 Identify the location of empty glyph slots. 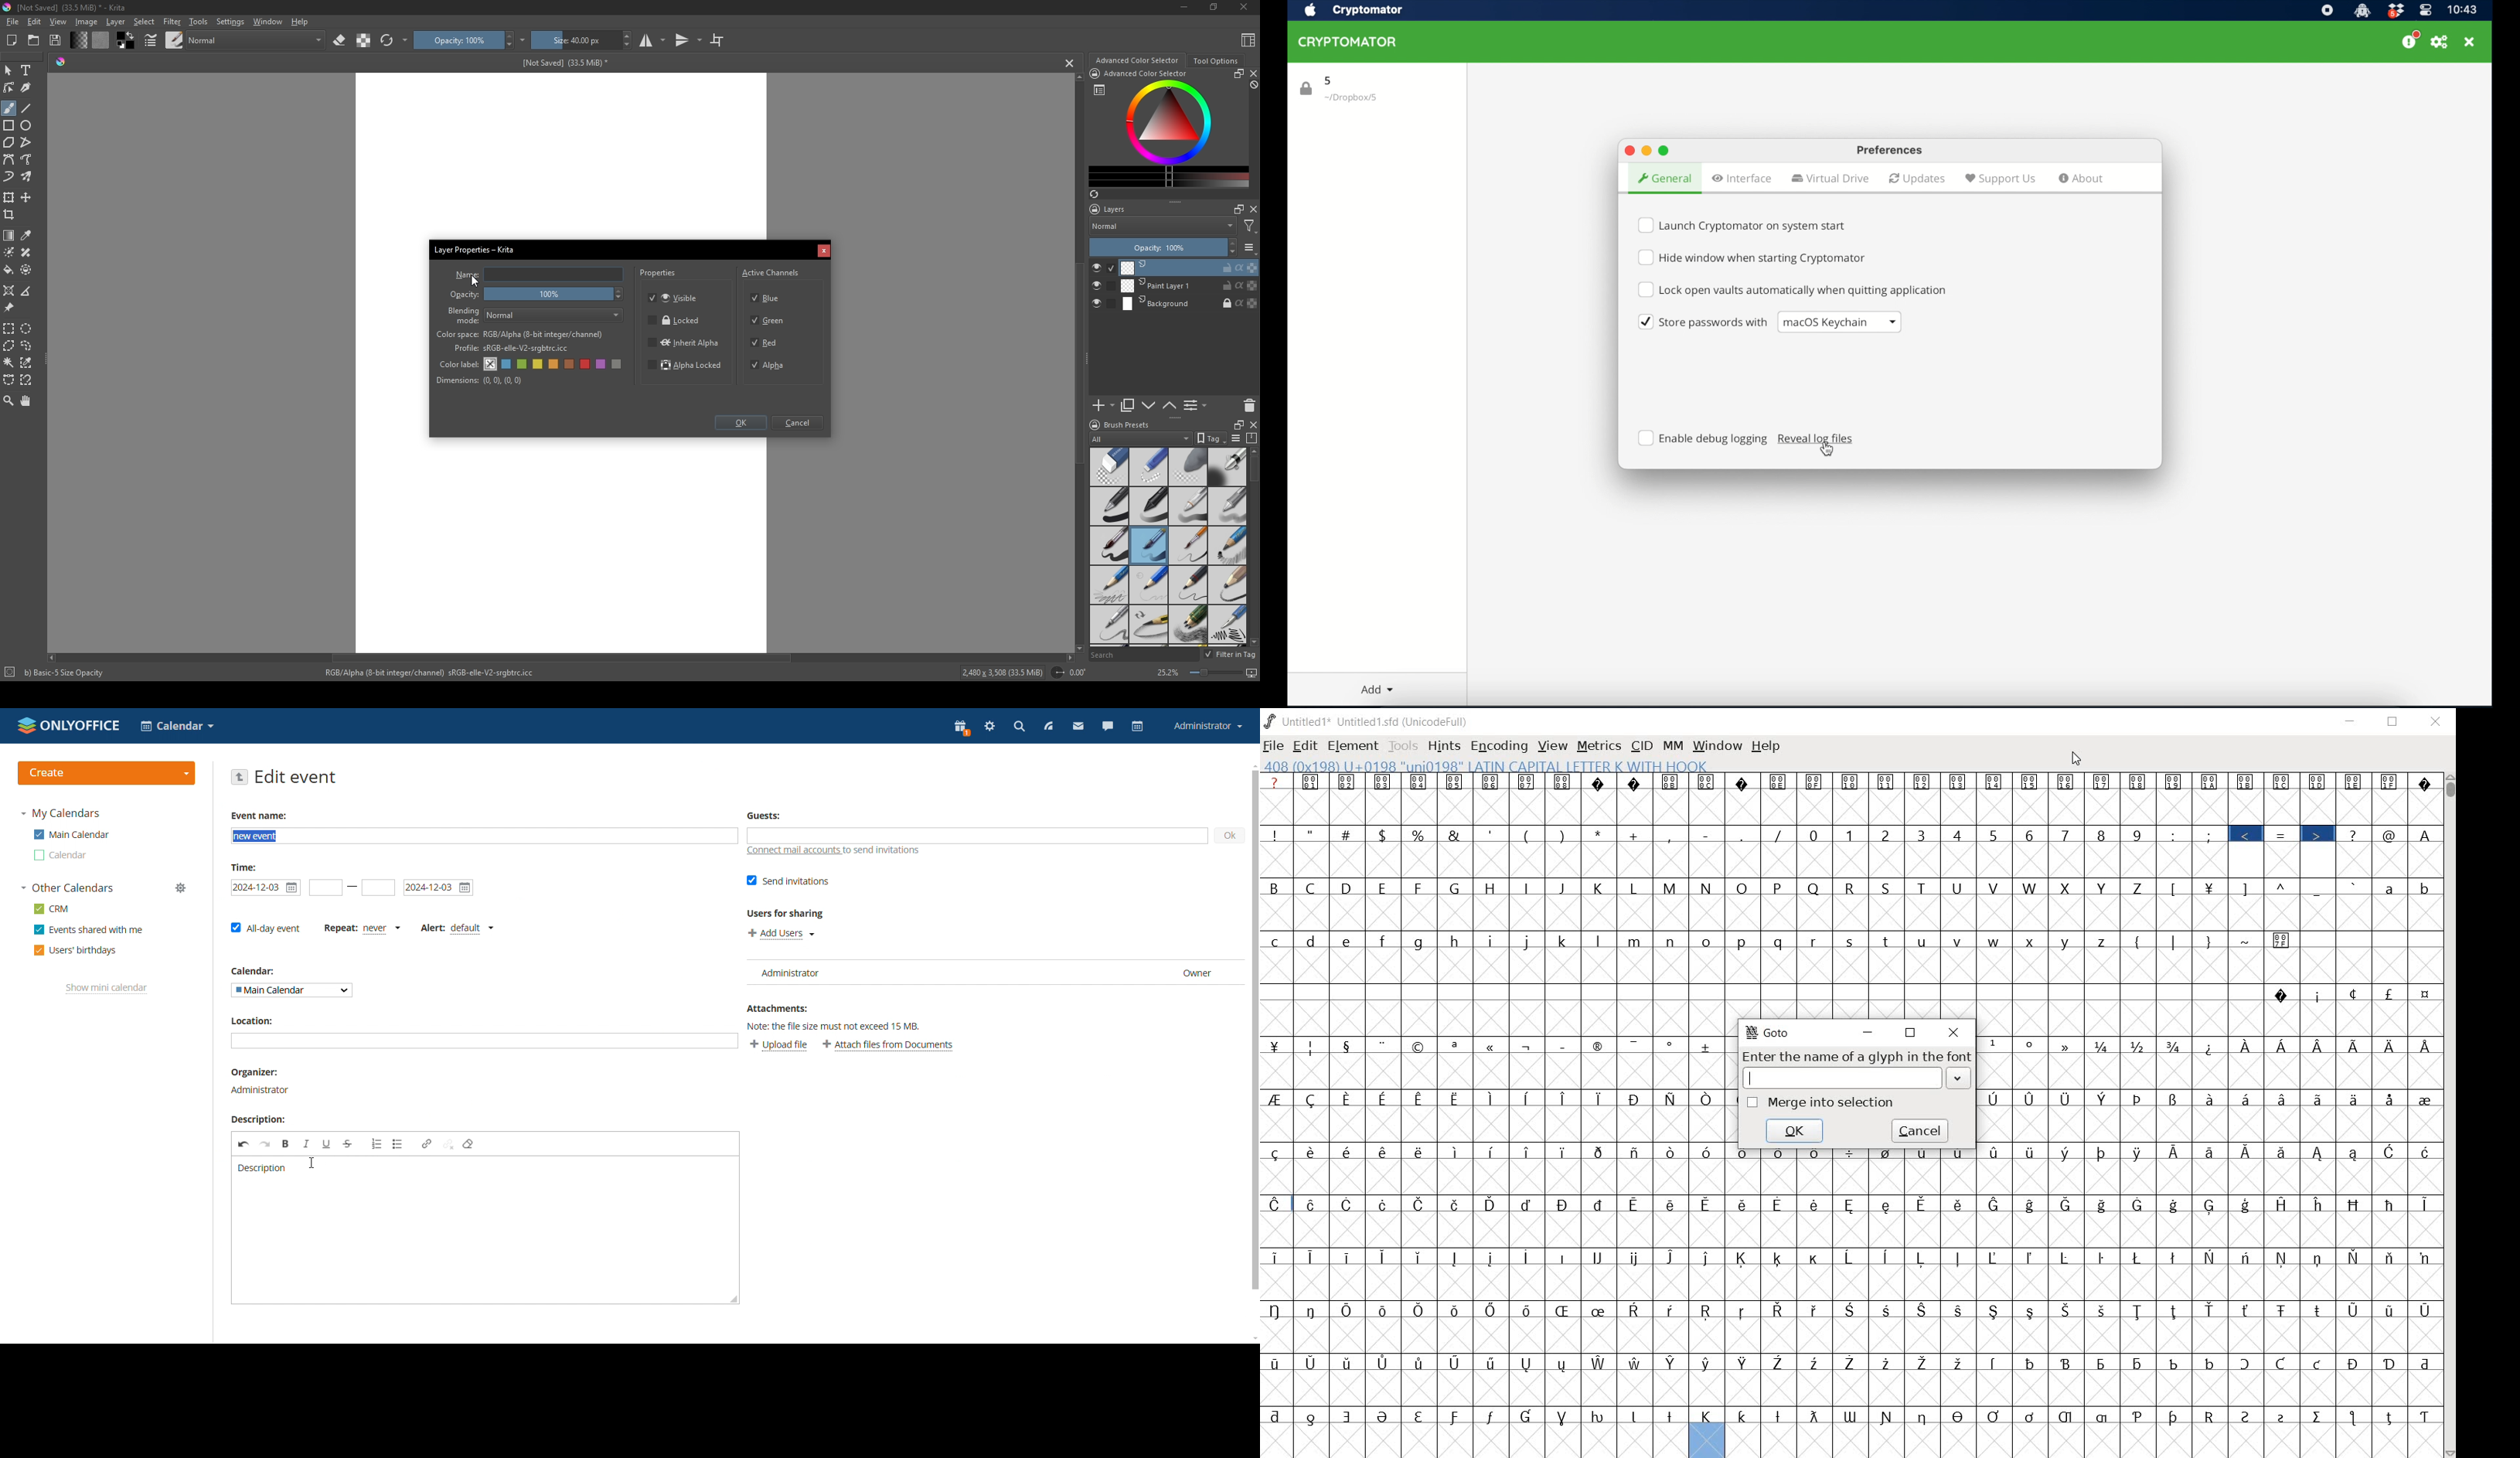
(2209, 1123).